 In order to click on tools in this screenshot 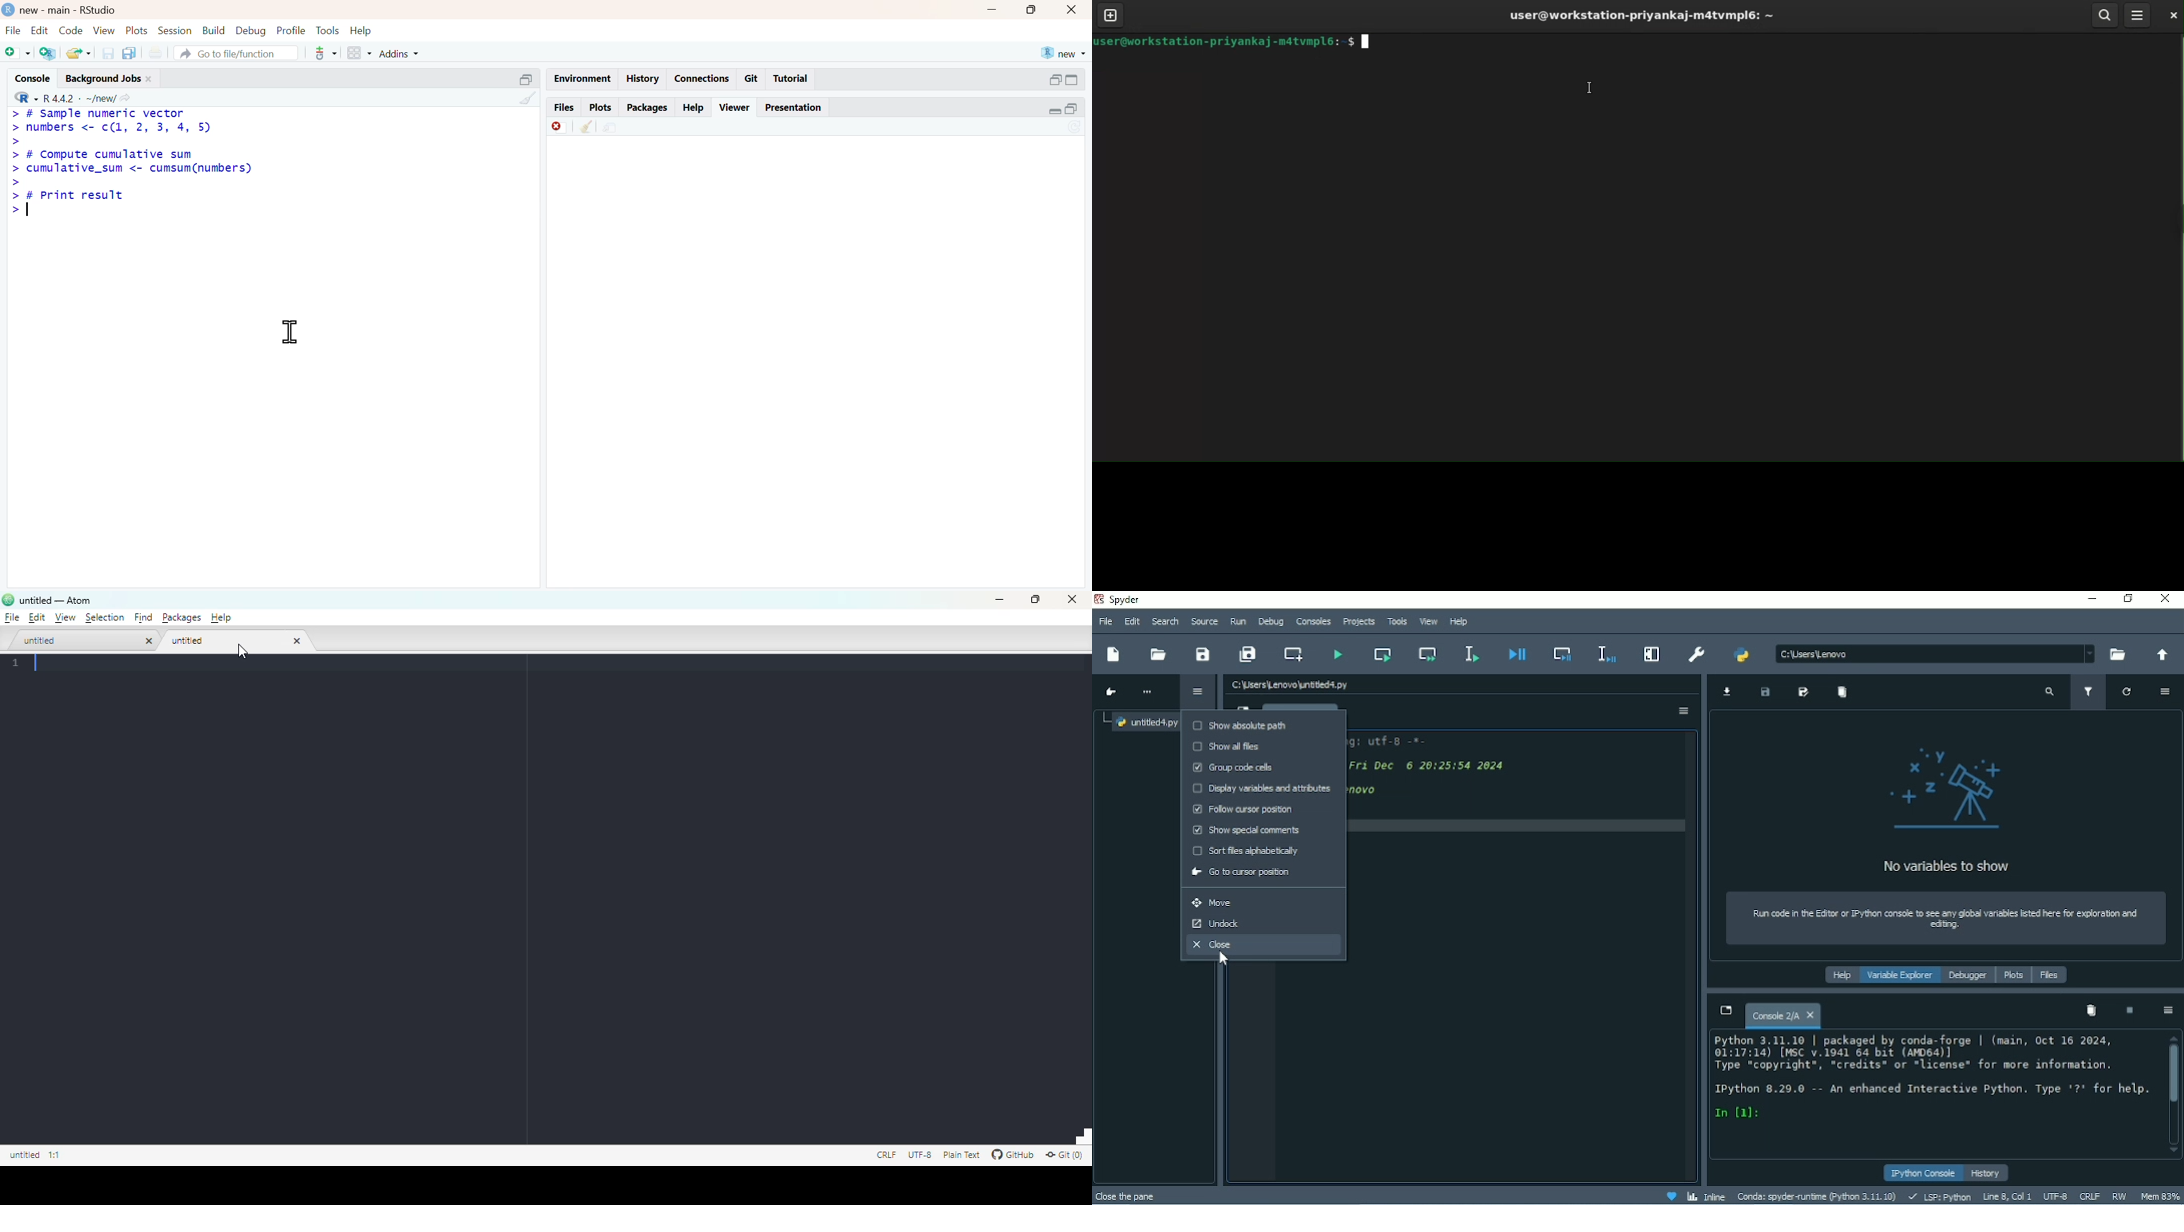, I will do `click(327, 53)`.